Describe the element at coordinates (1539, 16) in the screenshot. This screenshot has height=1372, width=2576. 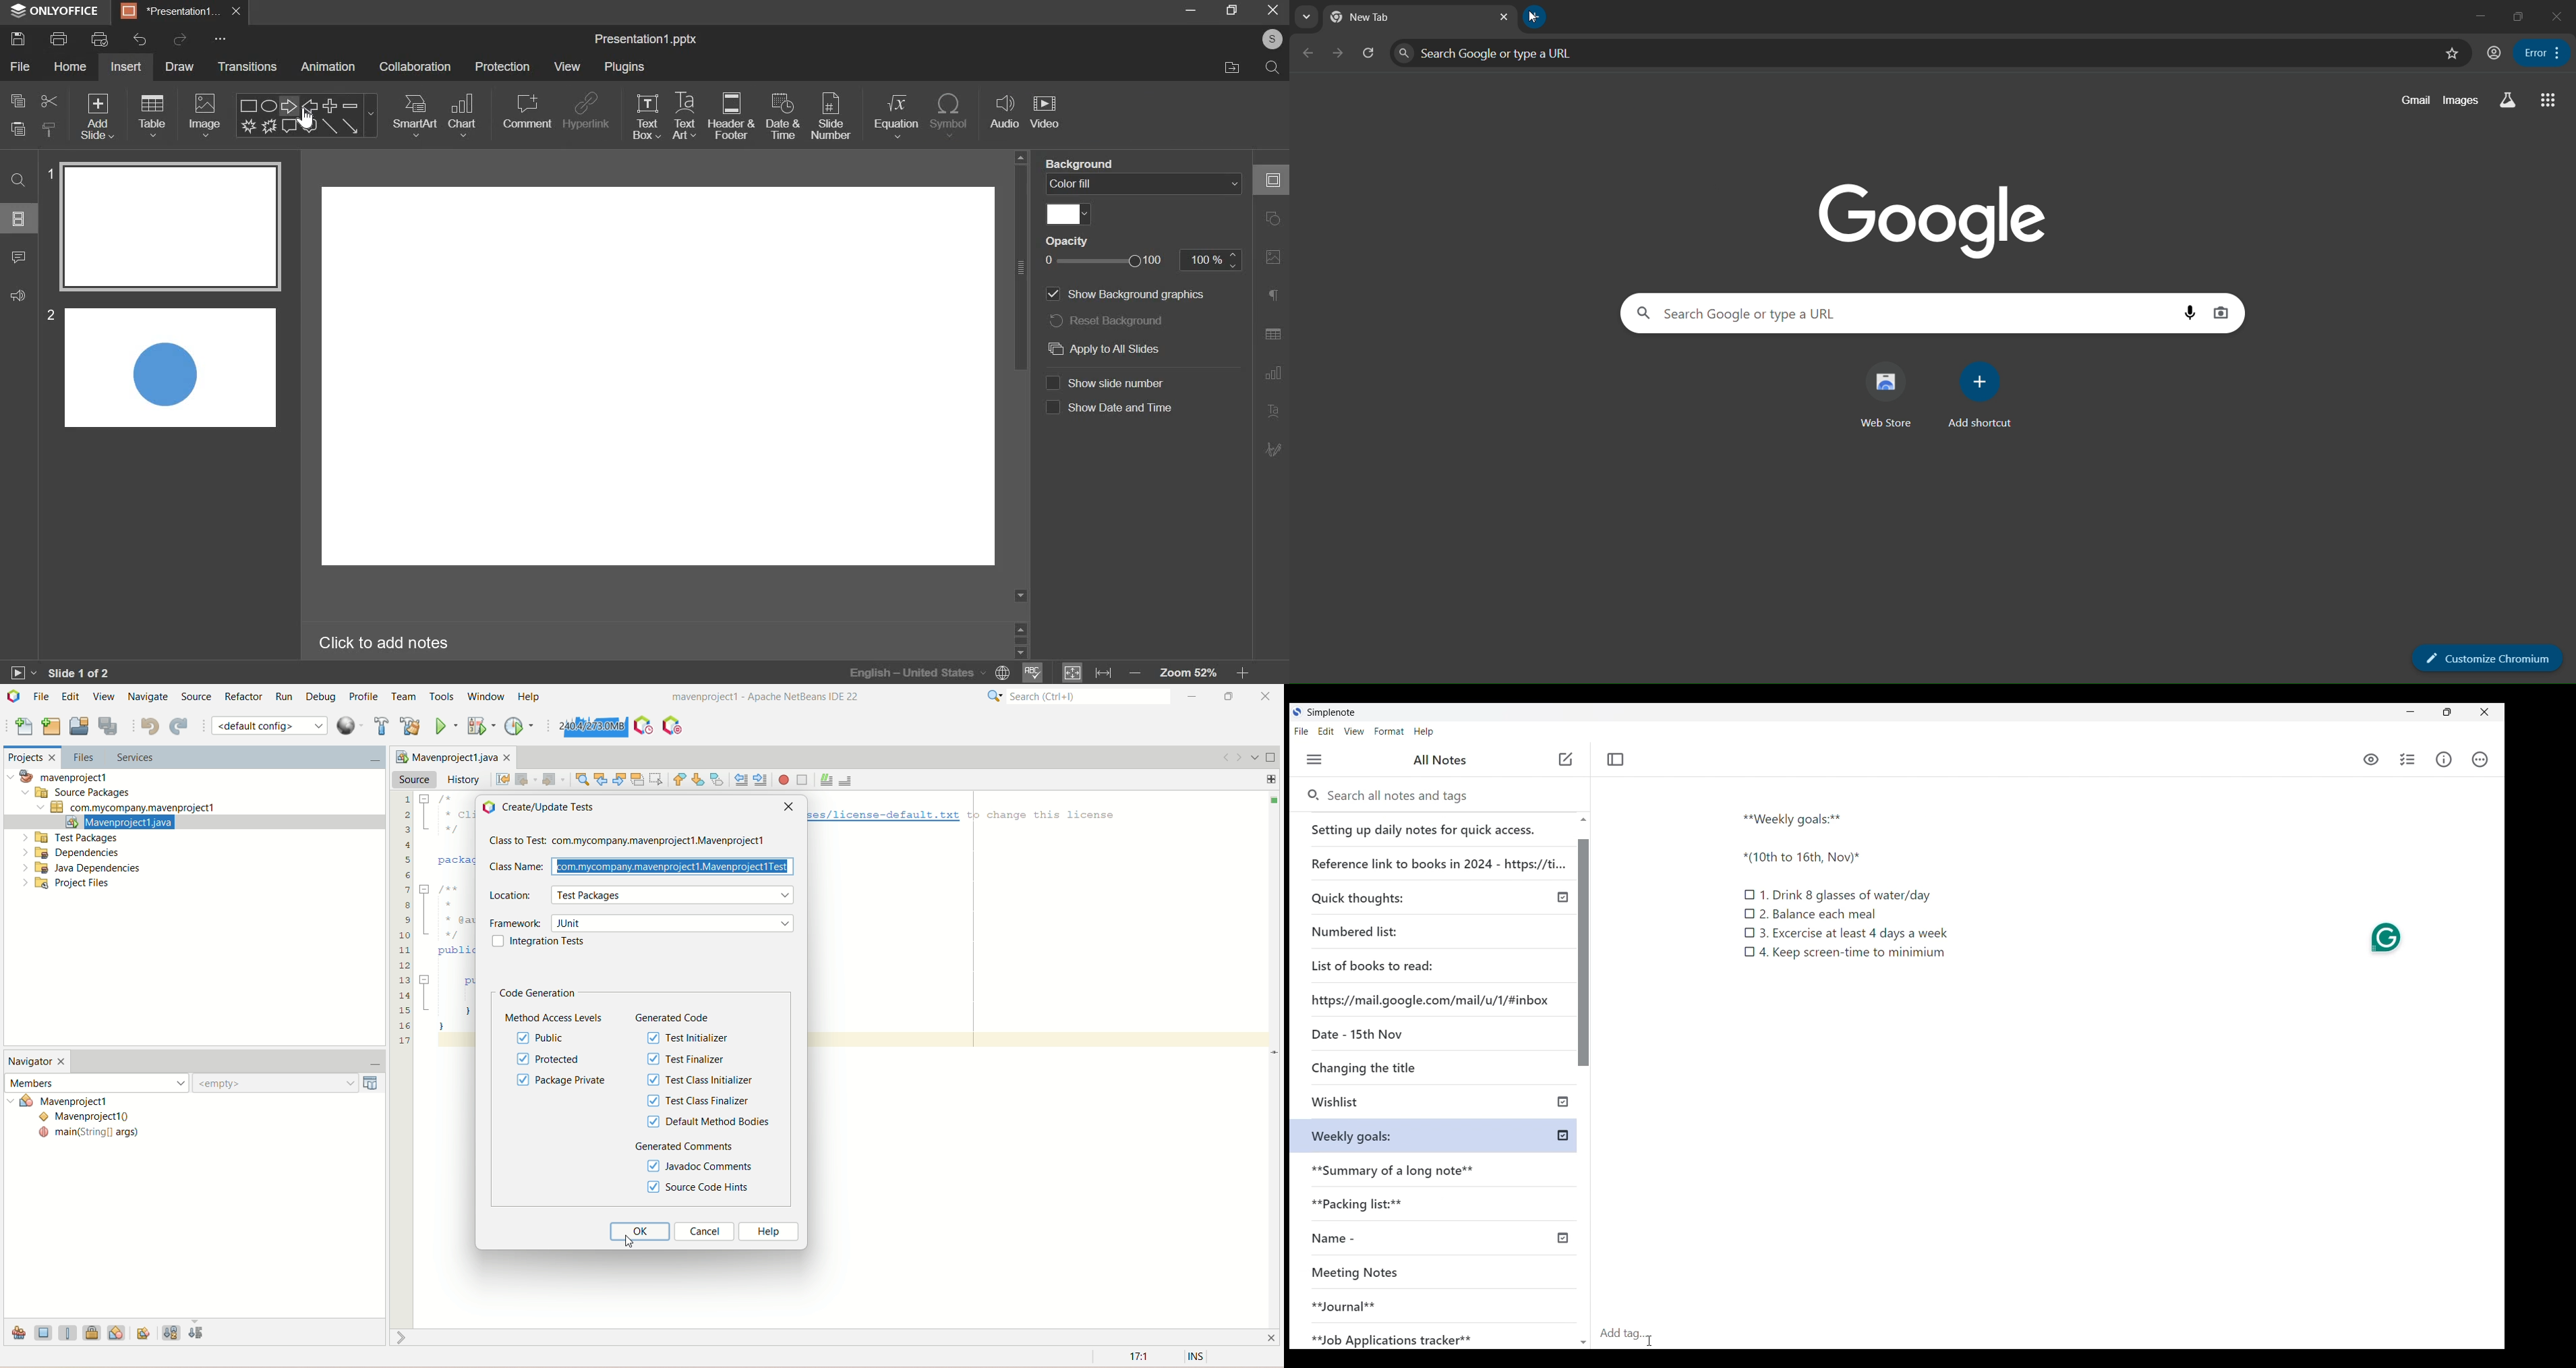
I see `add tab` at that location.